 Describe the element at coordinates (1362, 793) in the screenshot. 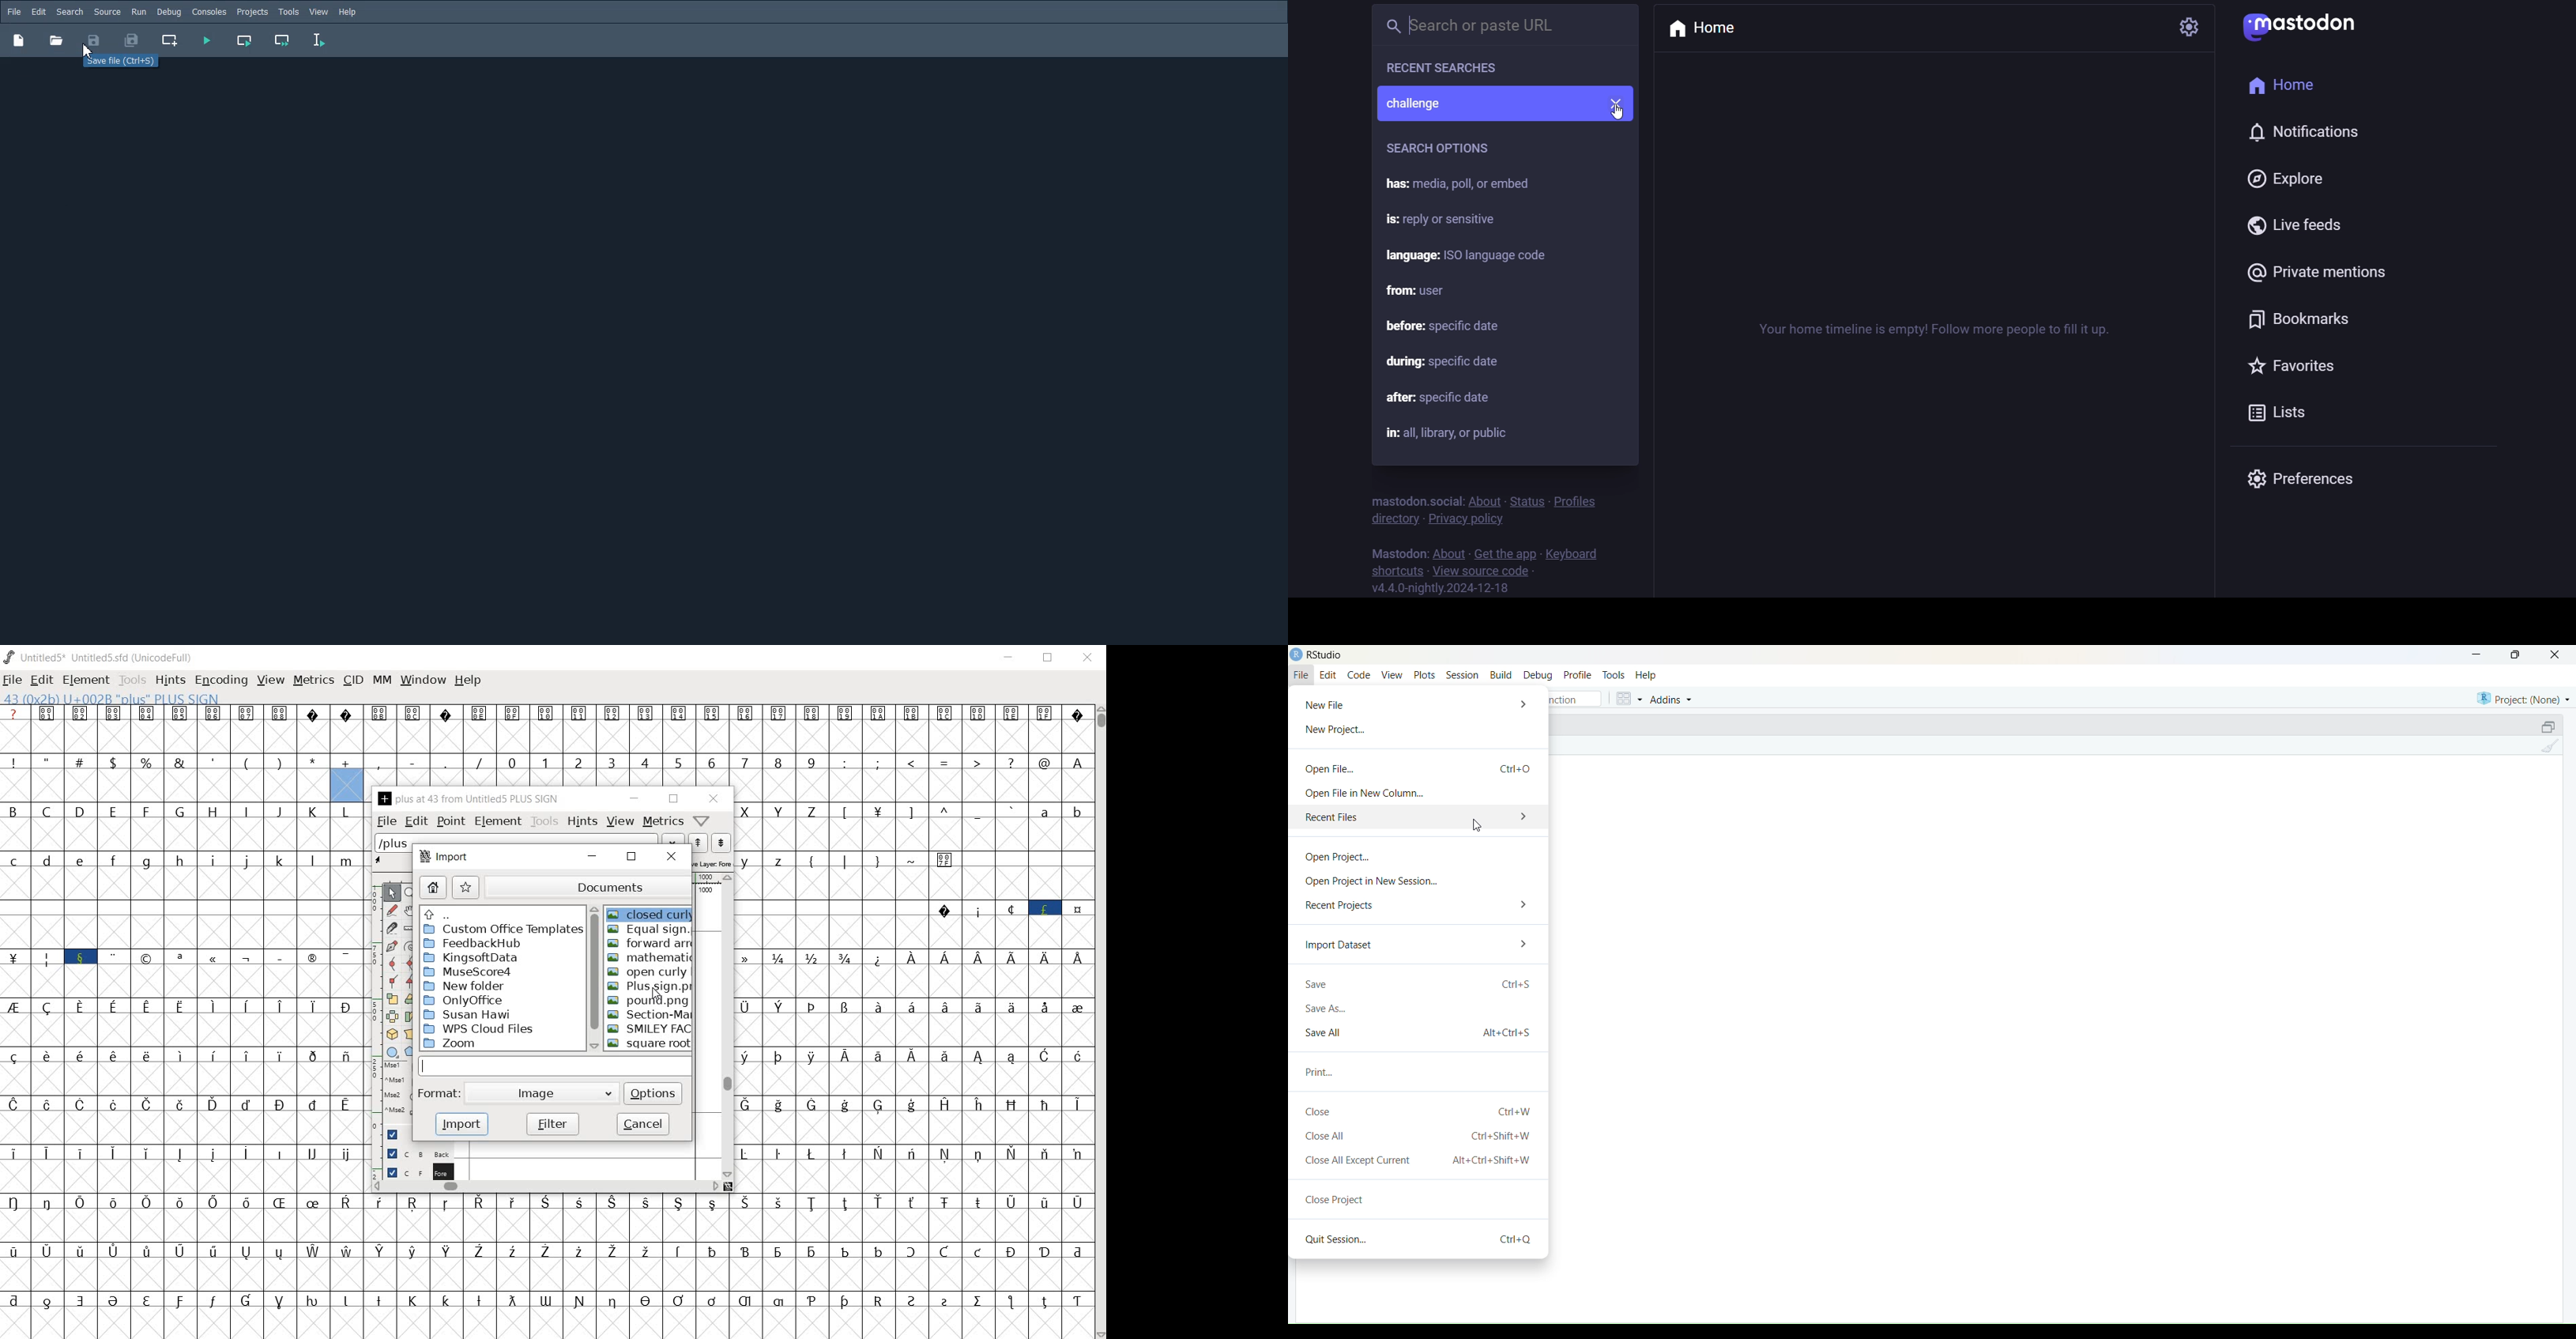

I see `Open File in New Column...` at that location.